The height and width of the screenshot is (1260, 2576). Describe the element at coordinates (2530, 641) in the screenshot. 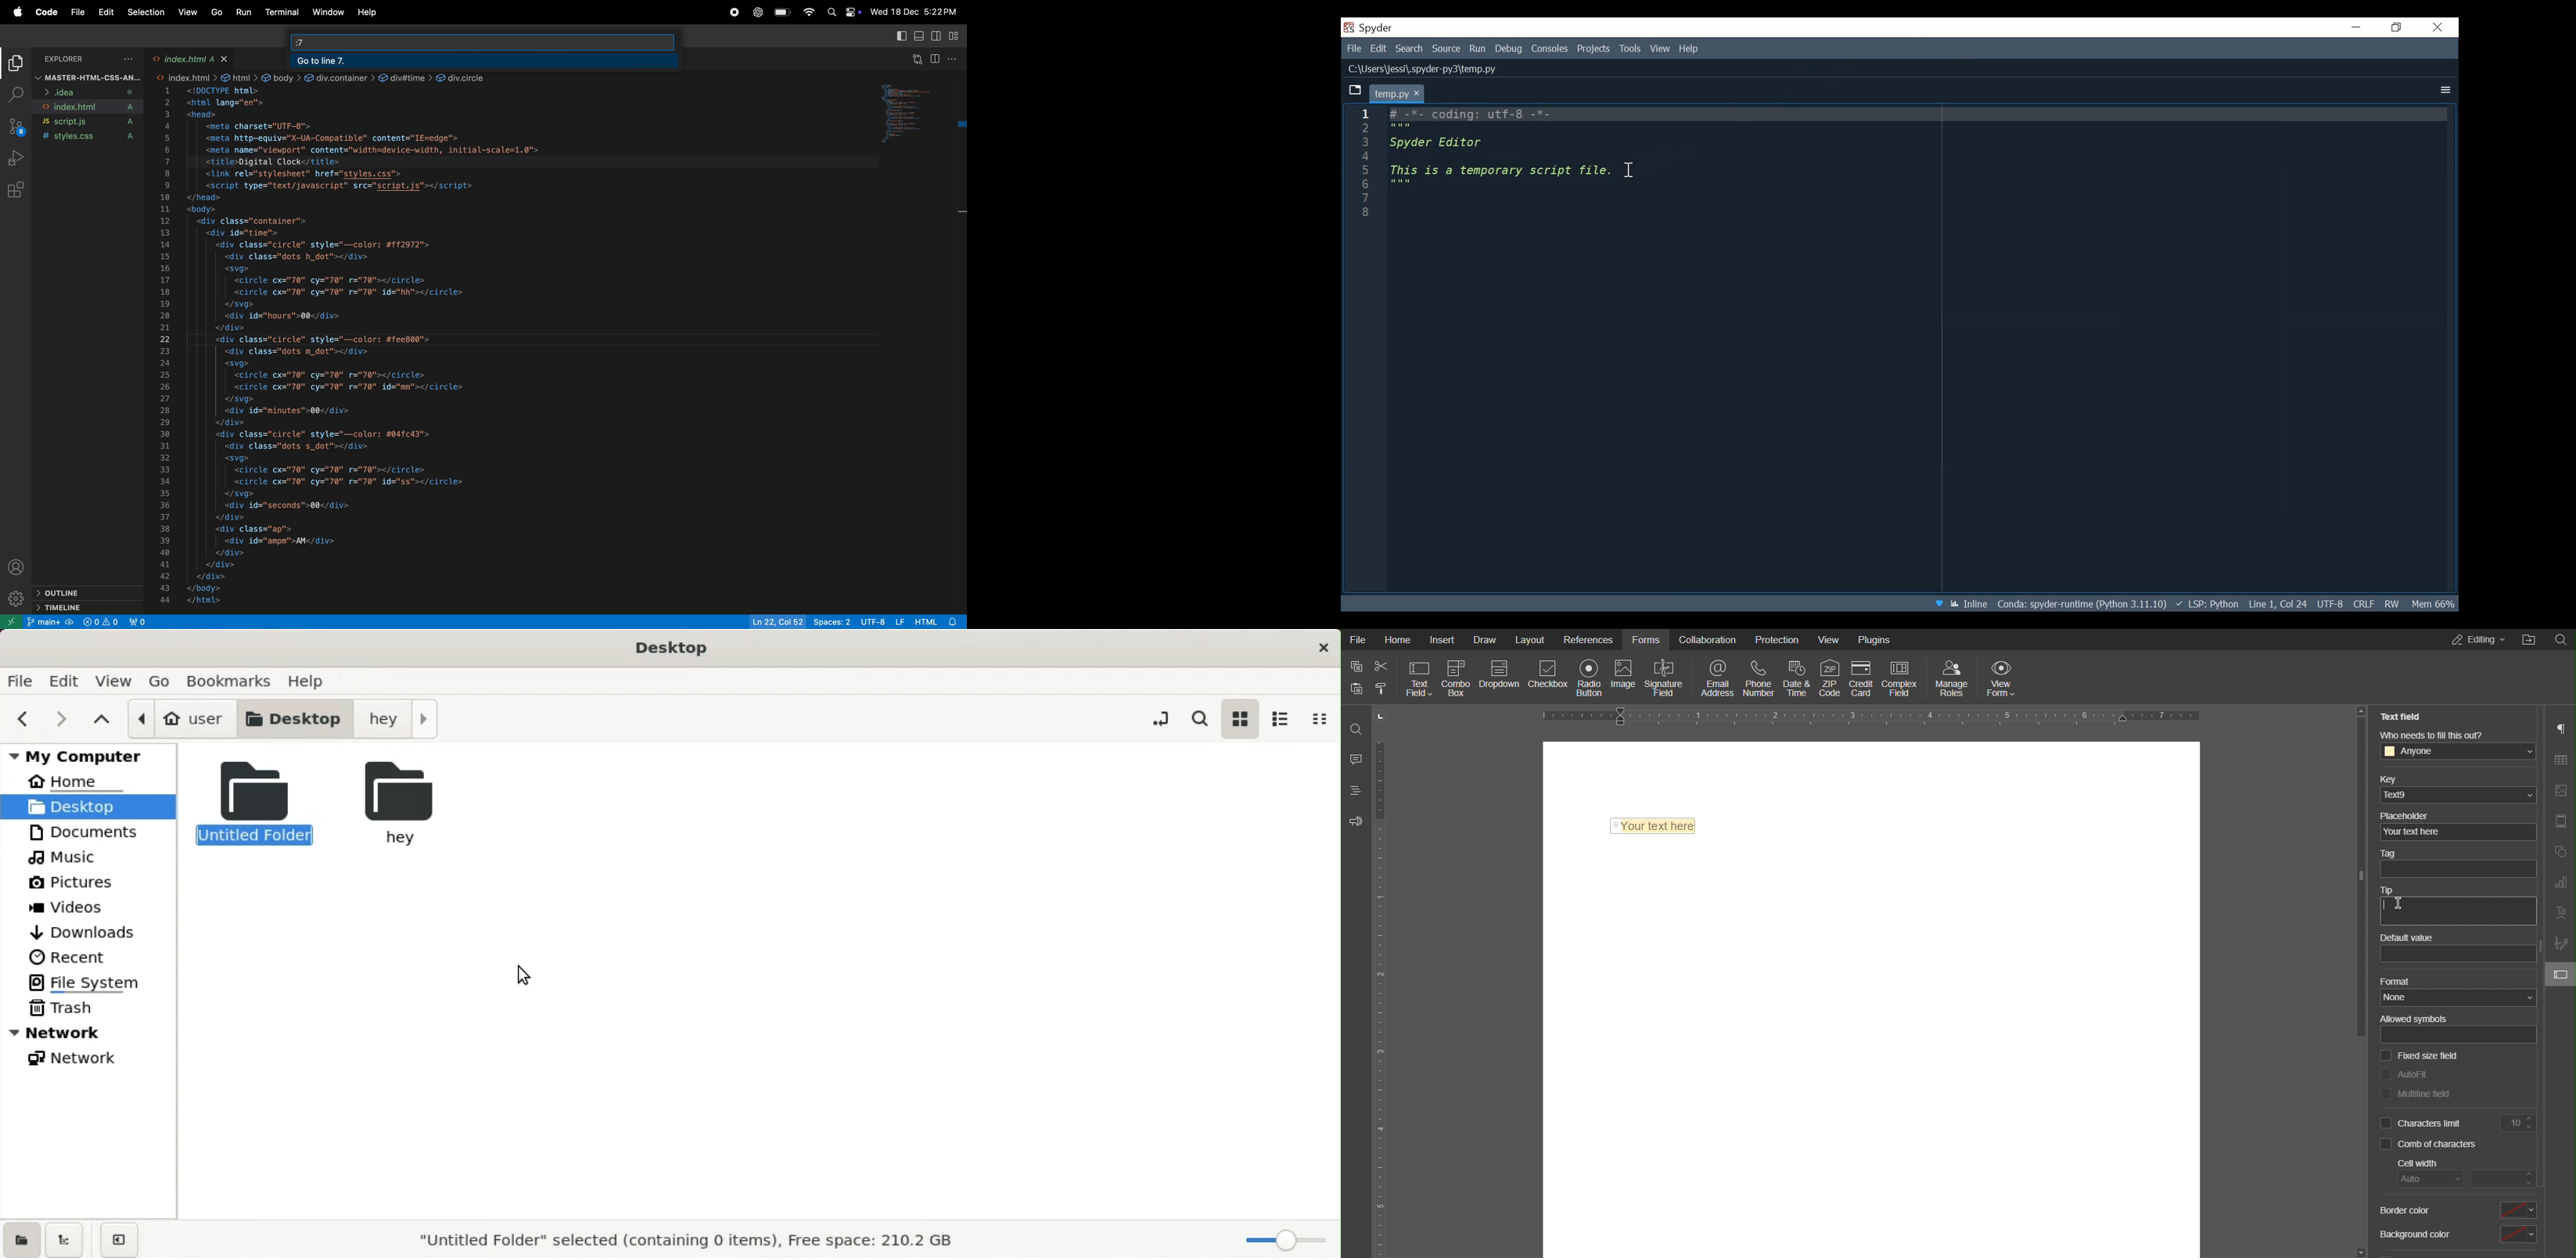

I see `` at that location.